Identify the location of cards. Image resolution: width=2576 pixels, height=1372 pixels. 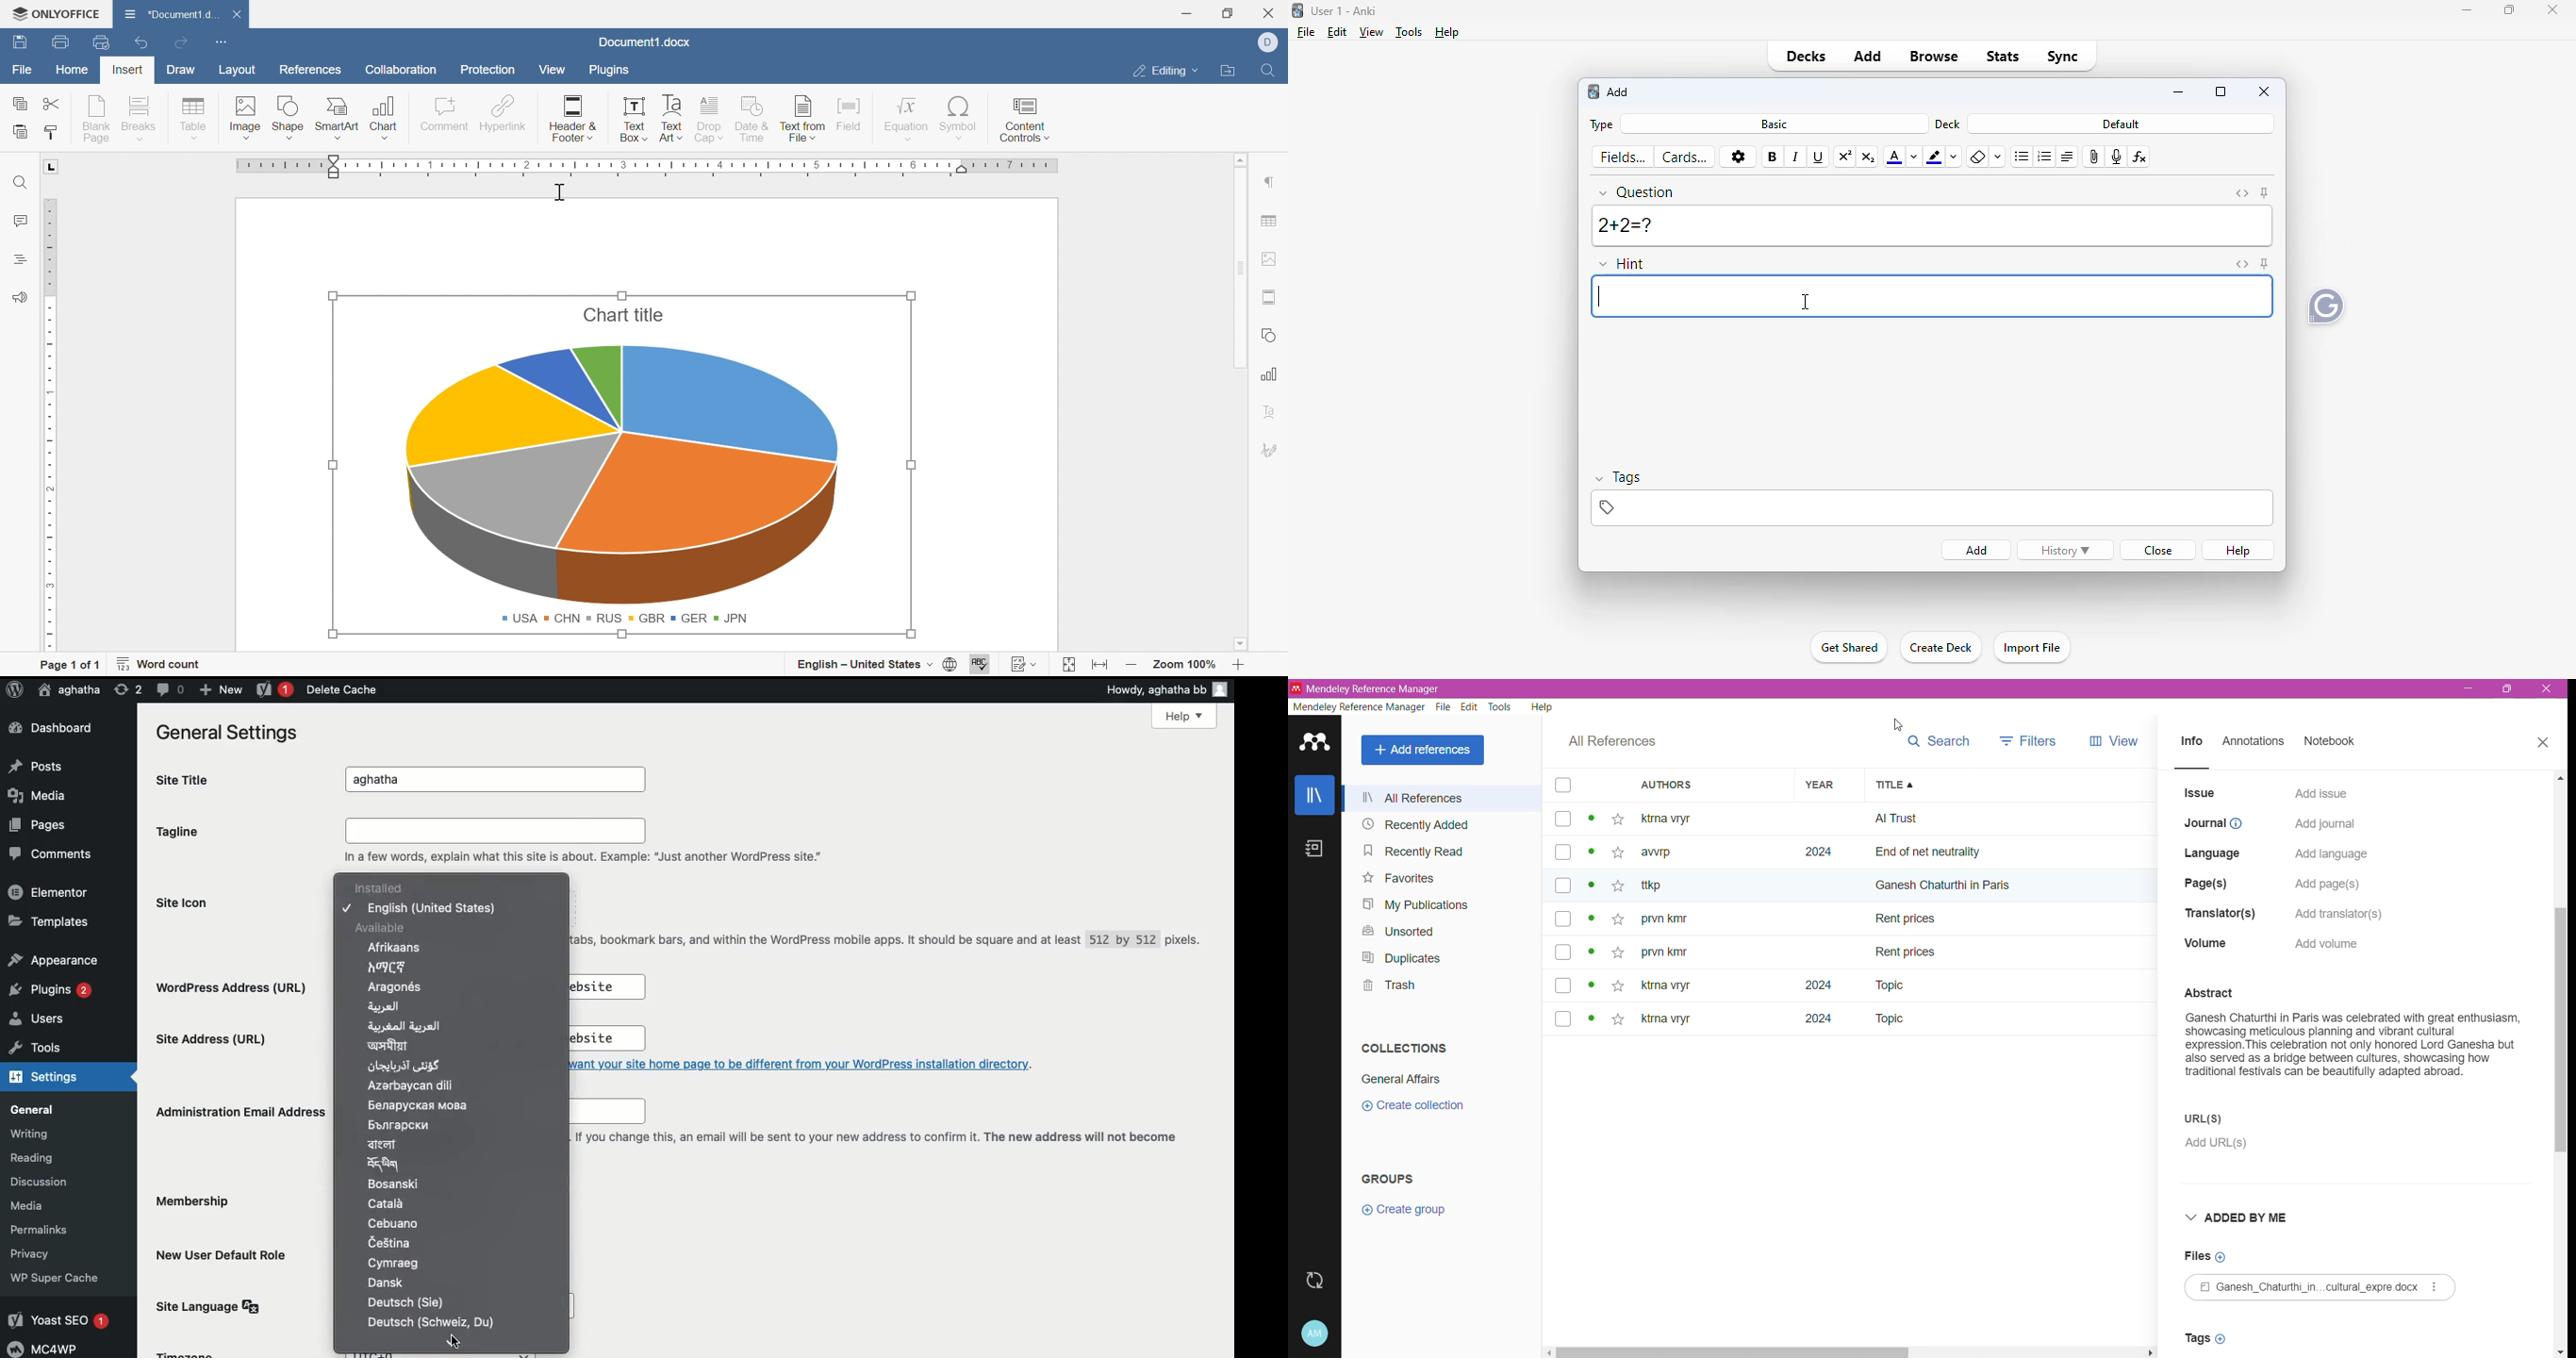
(1686, 157).